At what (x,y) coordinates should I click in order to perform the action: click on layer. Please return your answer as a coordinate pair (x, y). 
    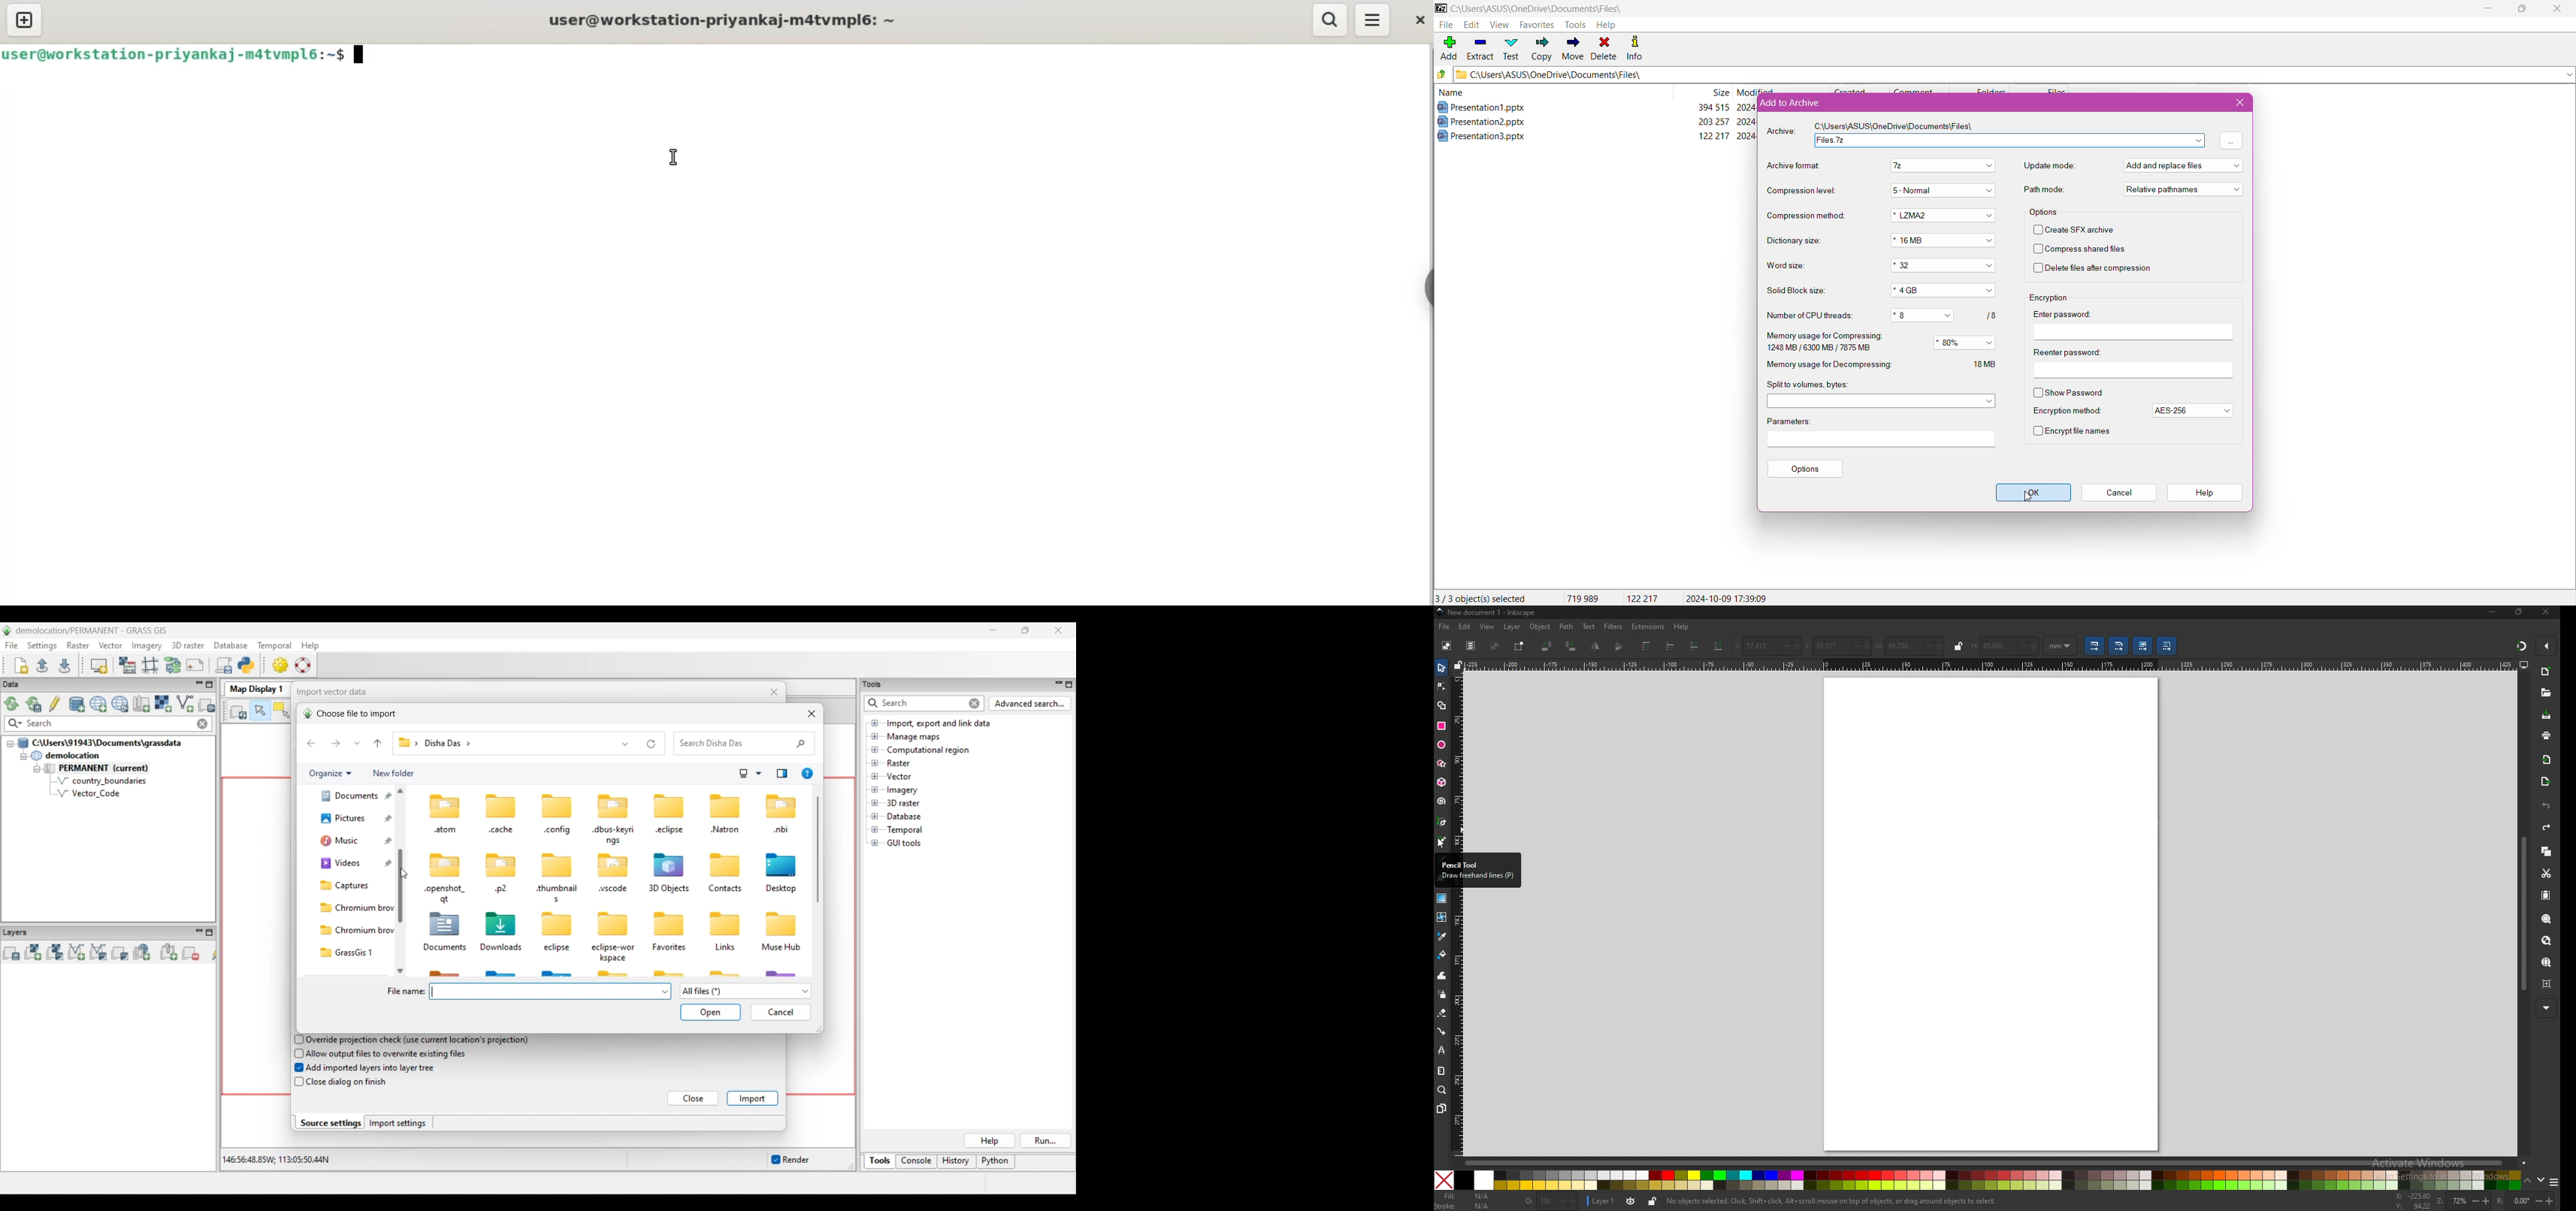
    Looking at the image, I should click on (1513, 627).